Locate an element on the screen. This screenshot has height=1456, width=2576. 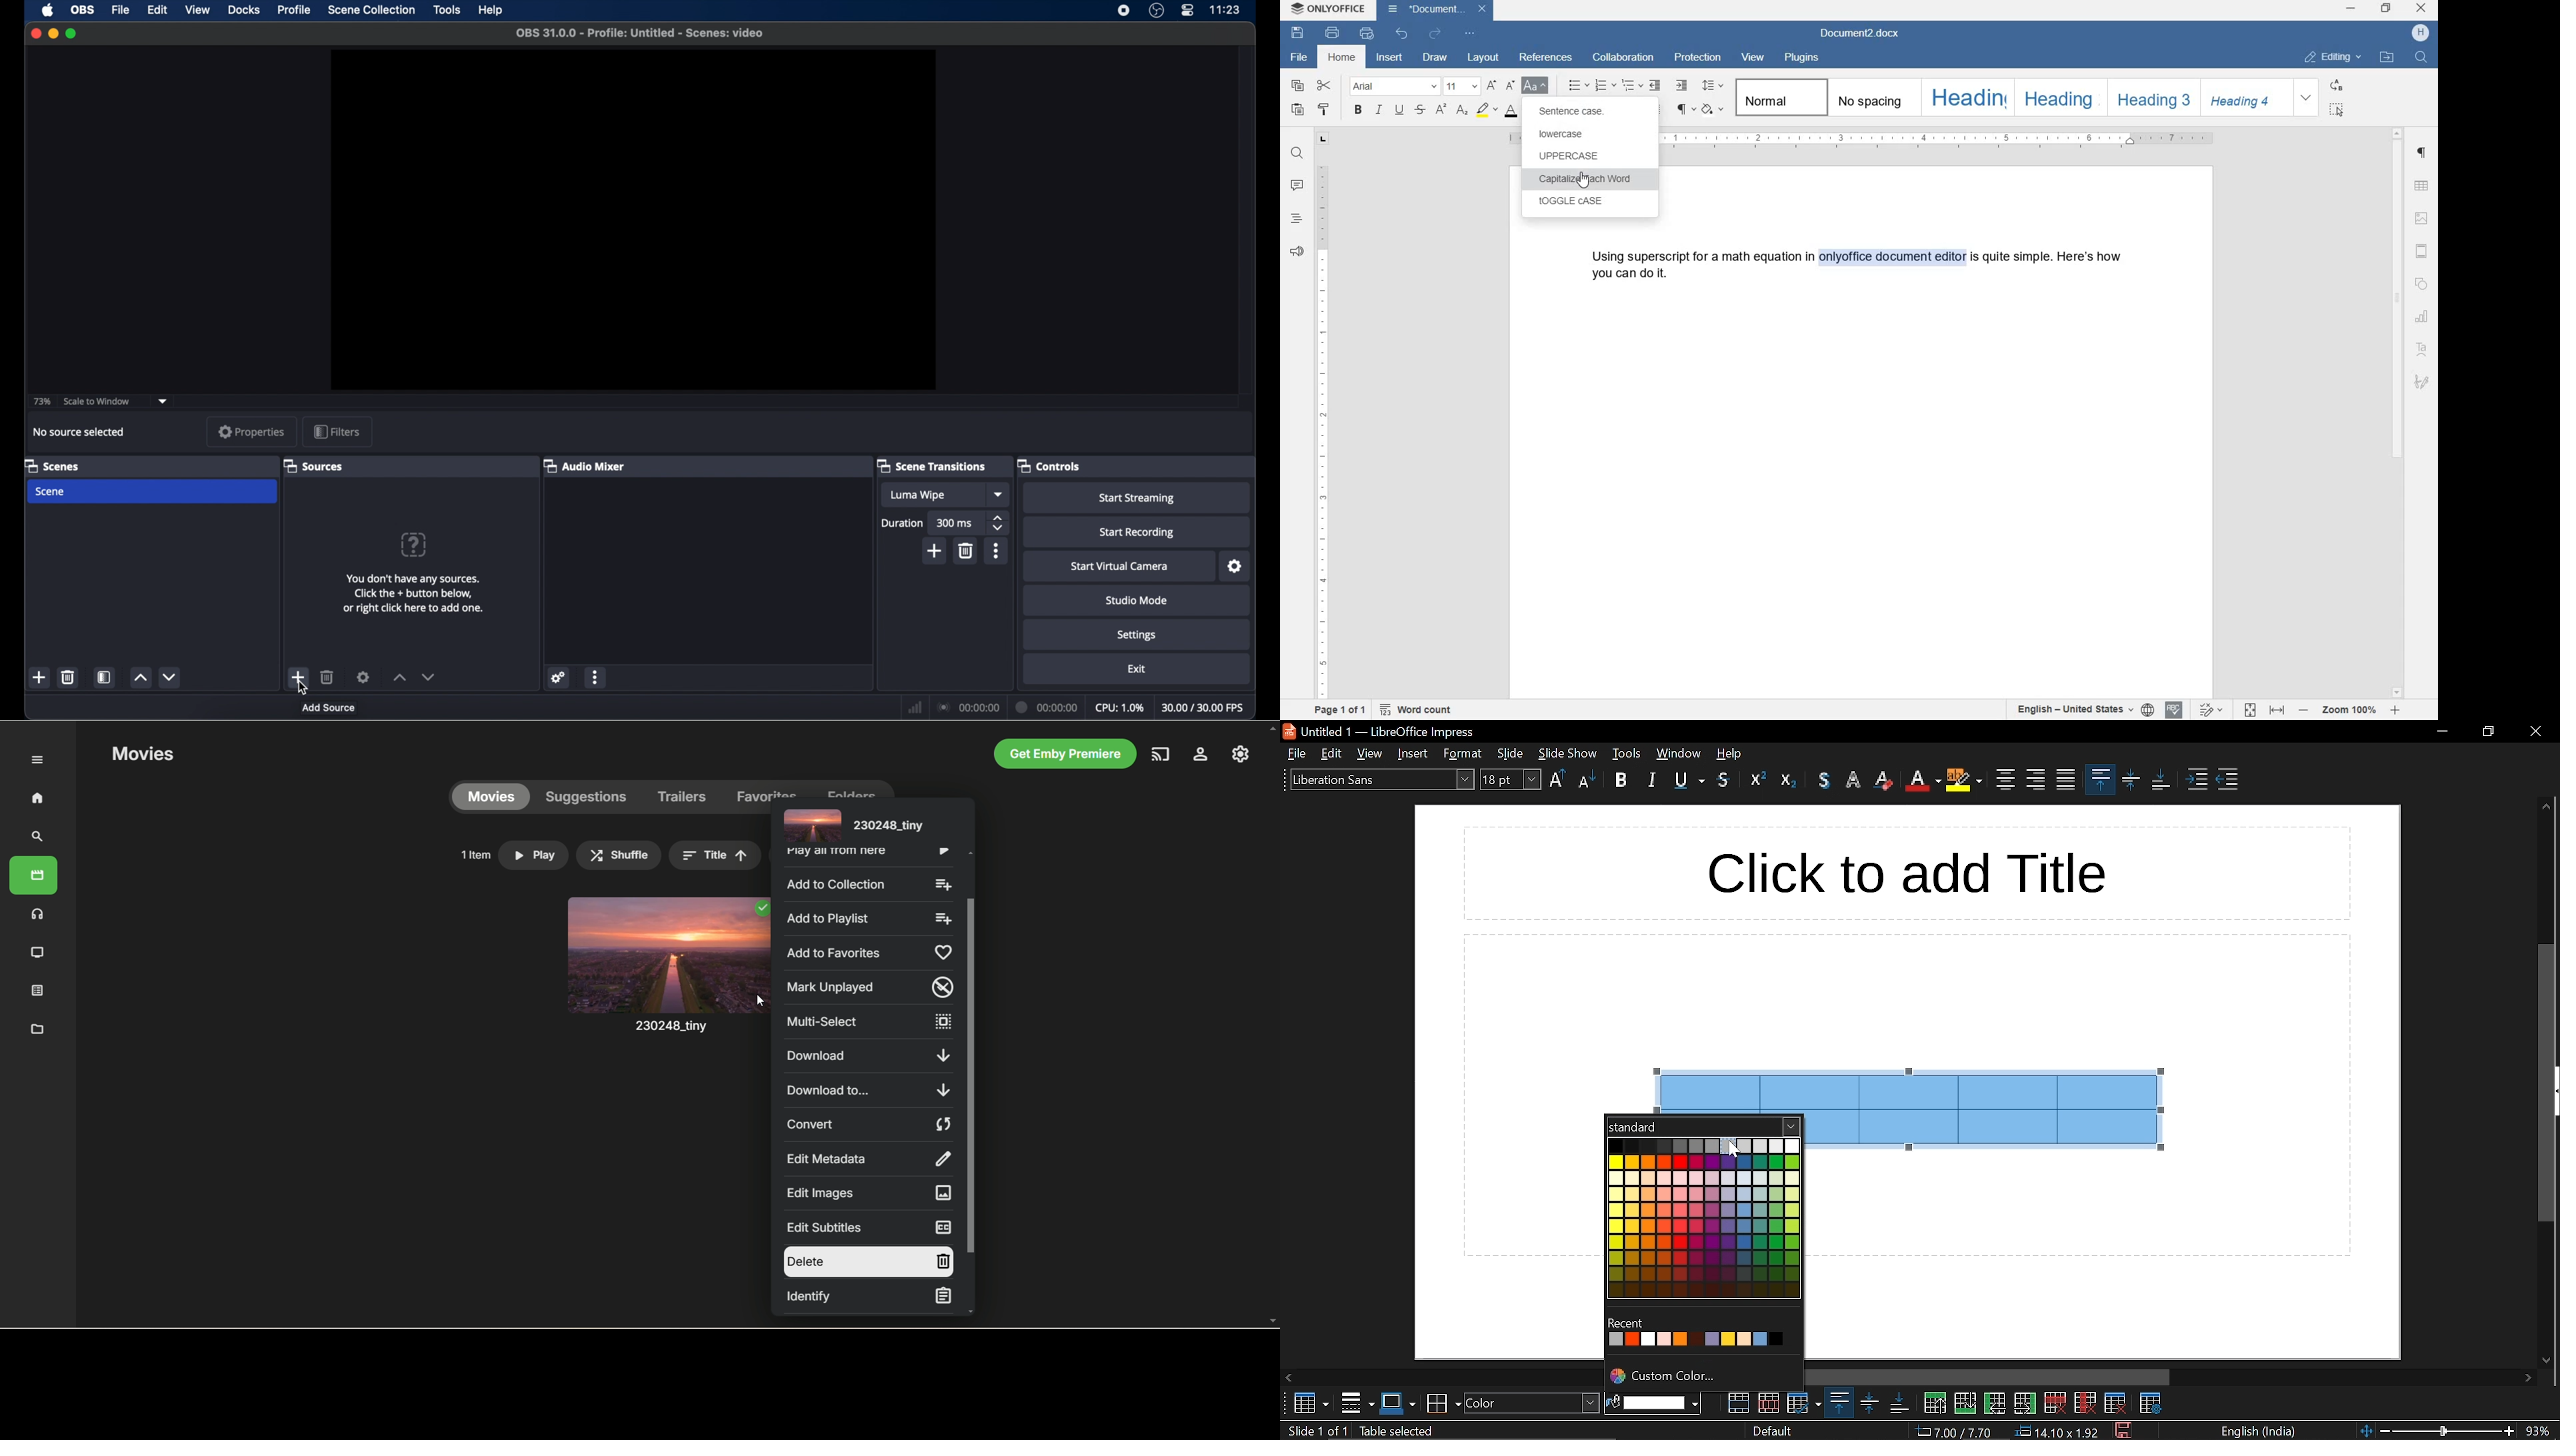
add is located at coordinates (39, 677).